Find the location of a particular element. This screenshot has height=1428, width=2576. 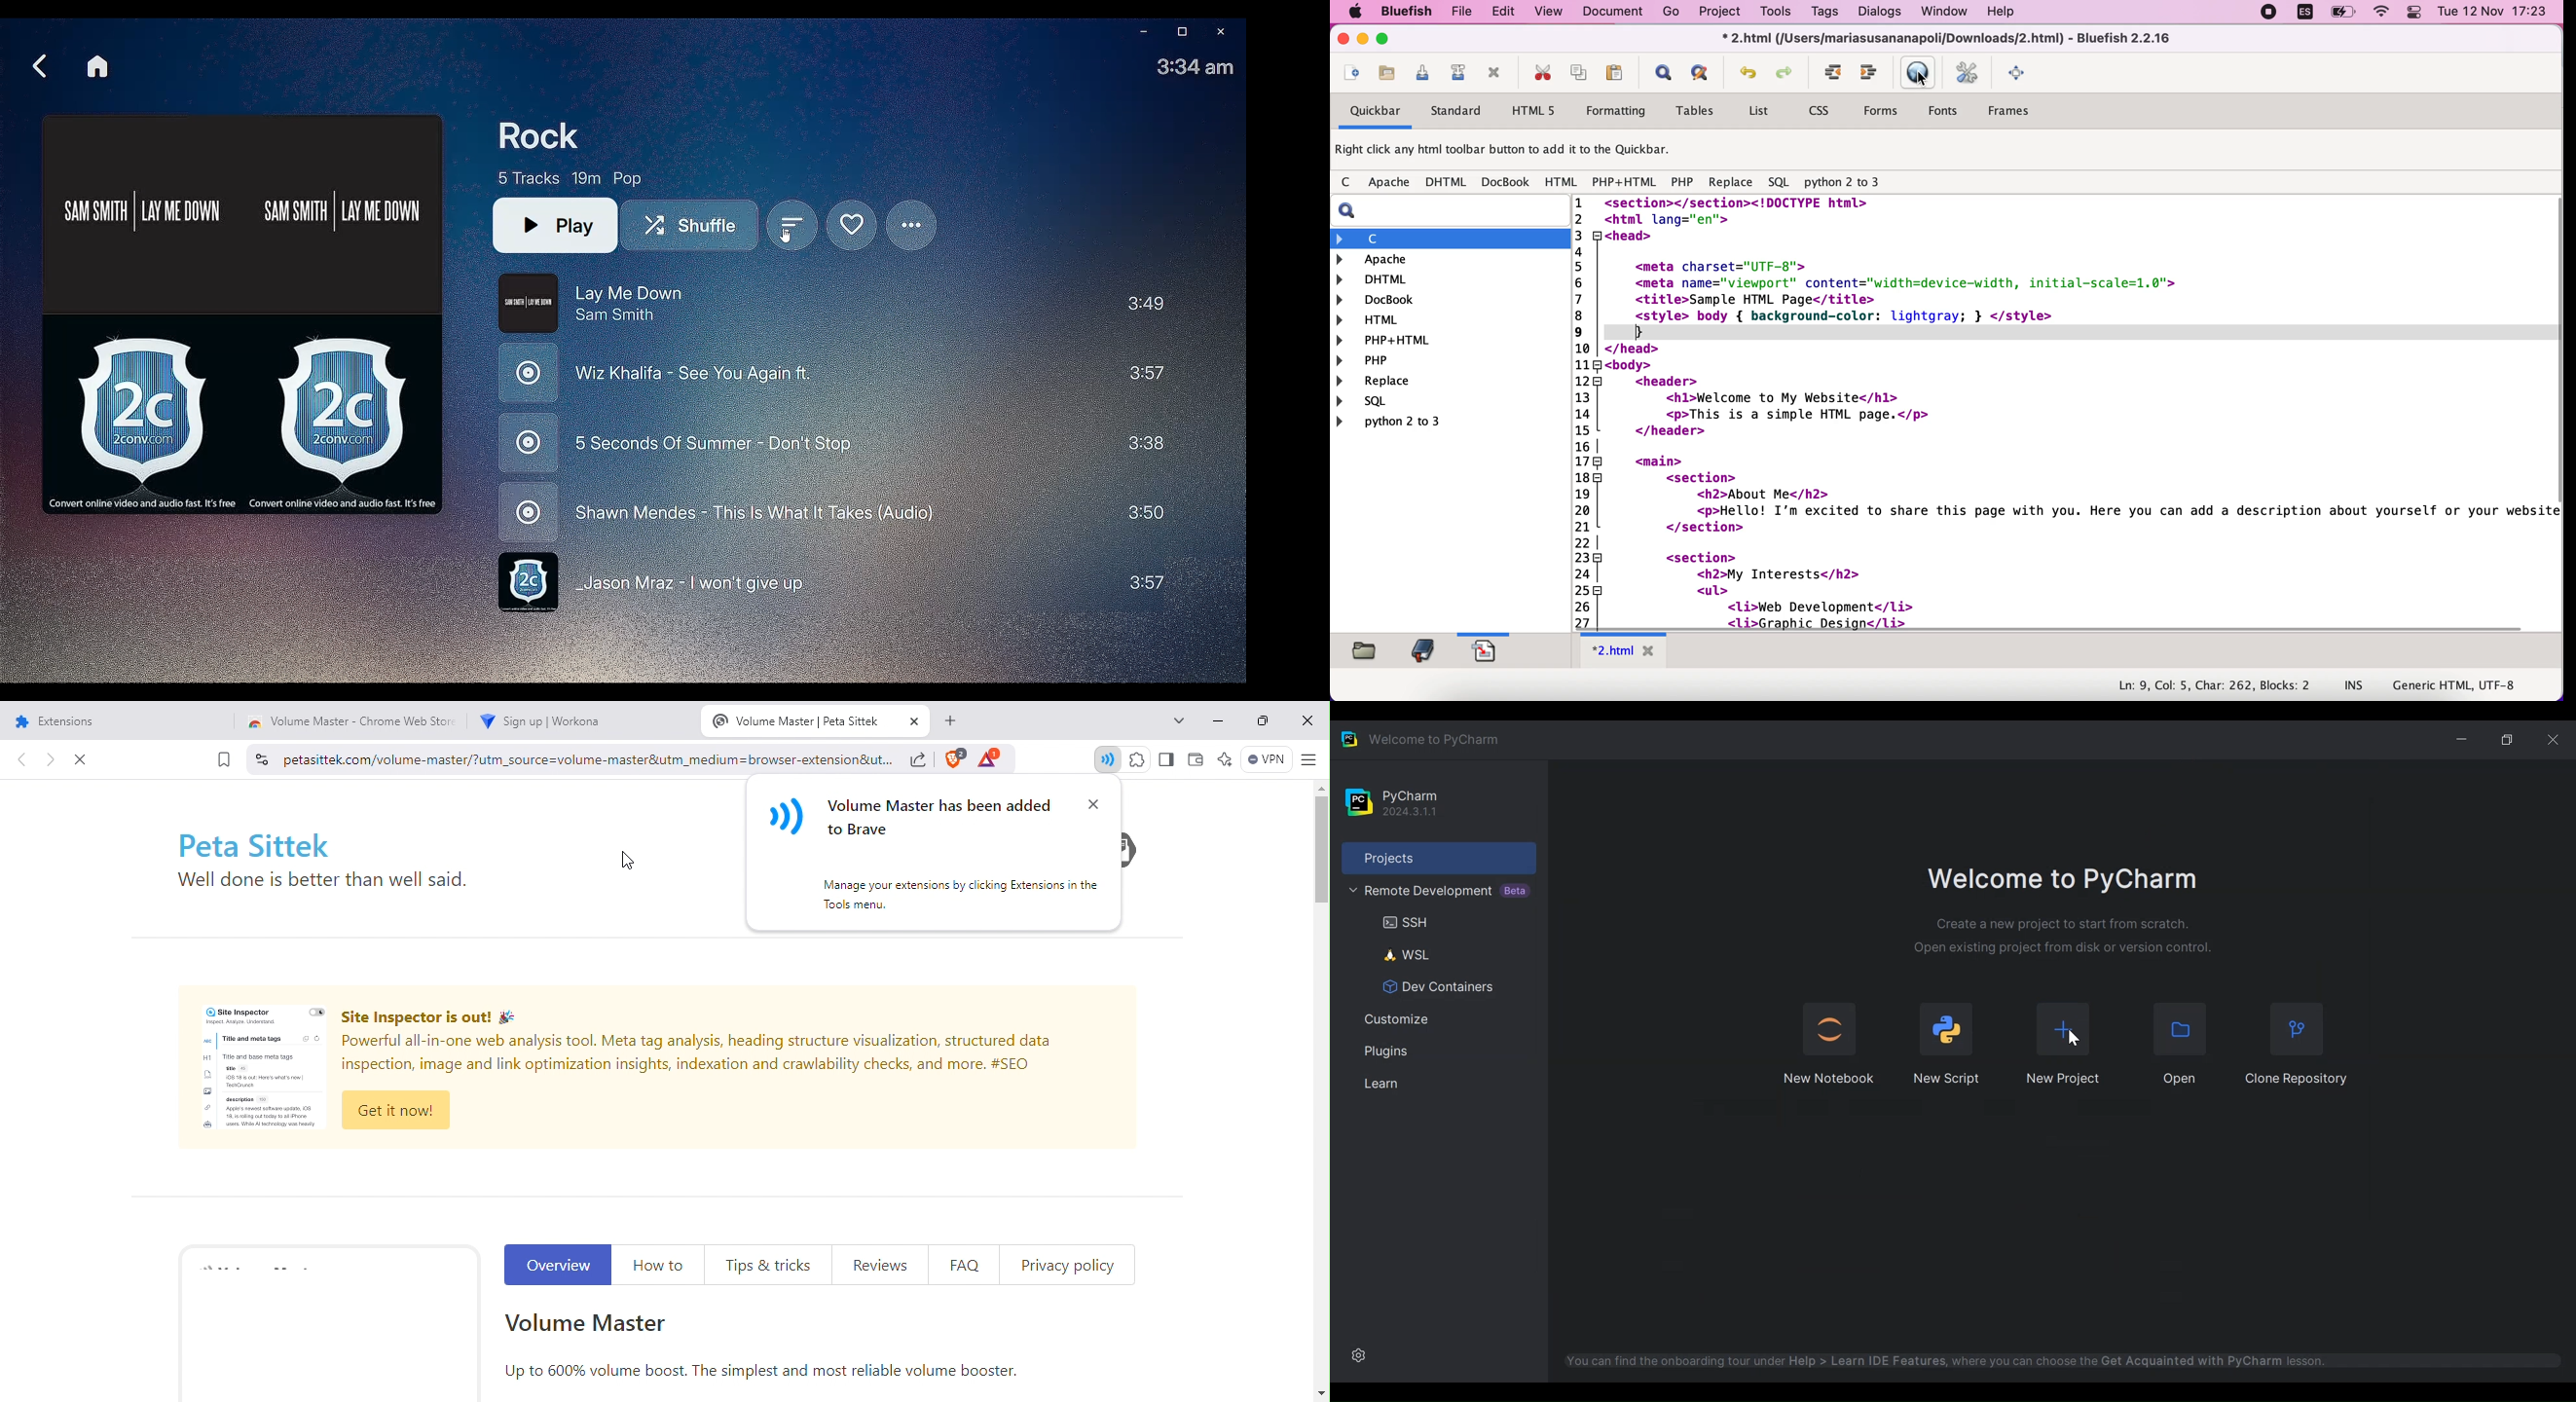

WSL is located at coordinates (1401, 955).